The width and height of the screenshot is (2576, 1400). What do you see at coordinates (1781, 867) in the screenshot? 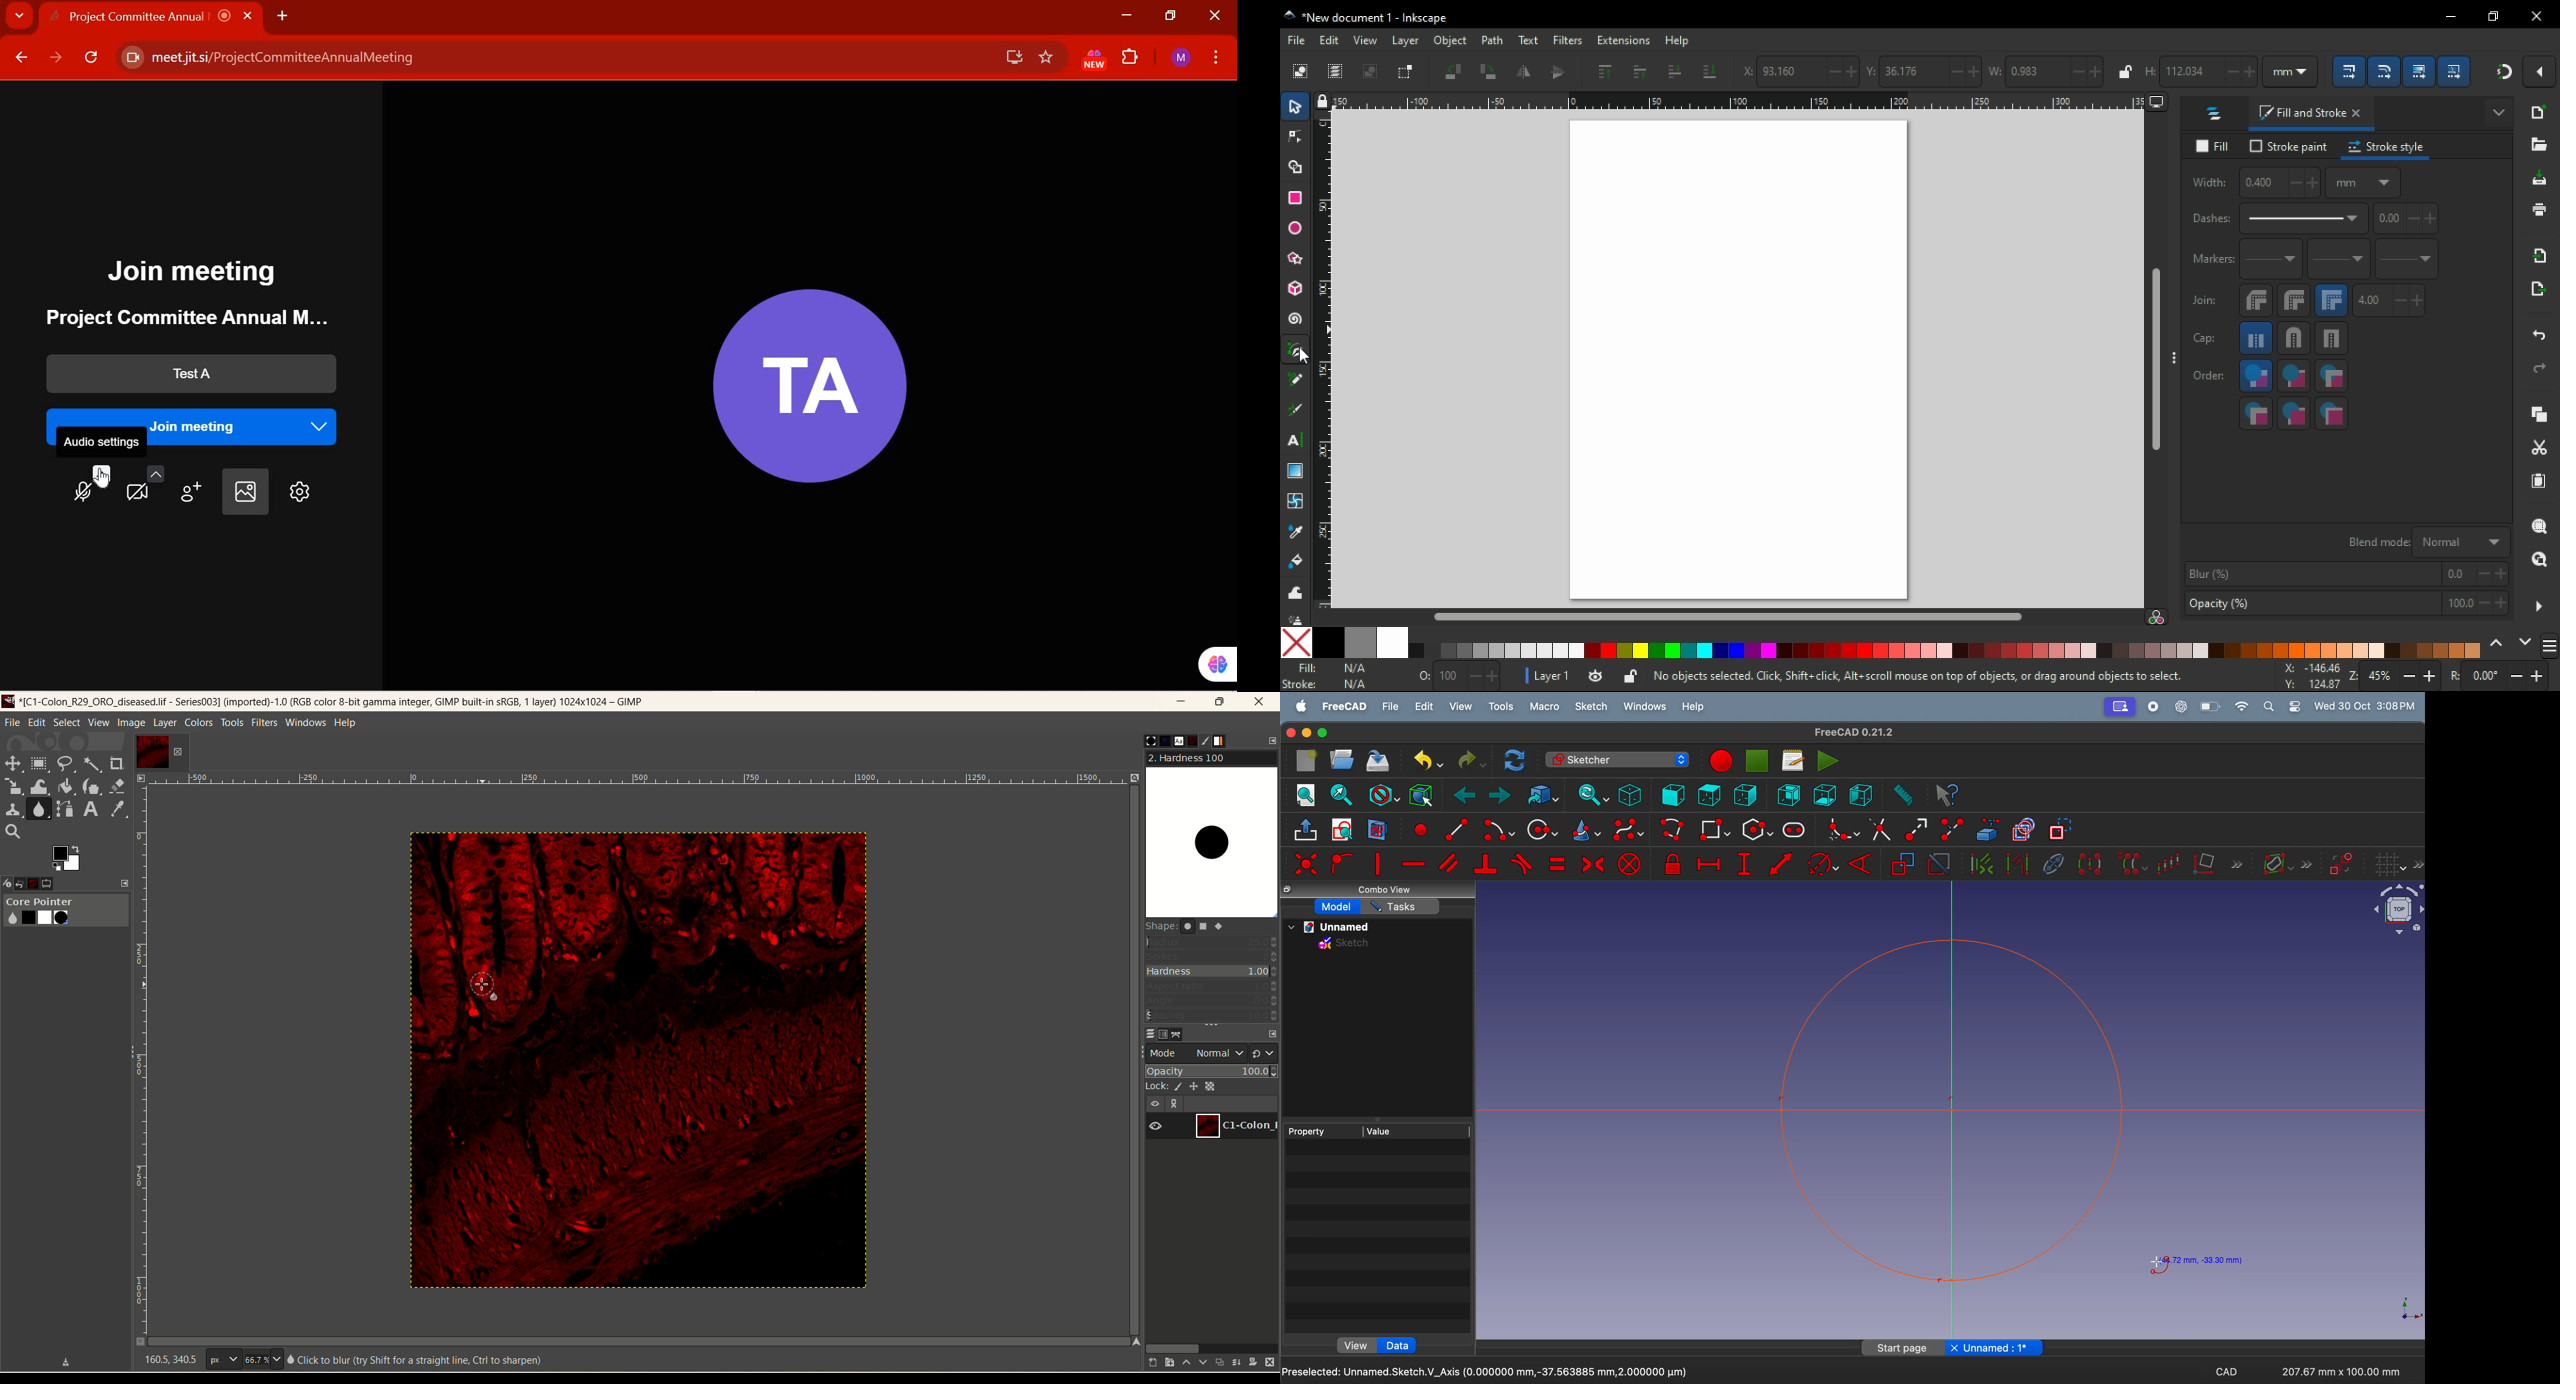
I see `constrain distance` at bounding box center [1781, 867].